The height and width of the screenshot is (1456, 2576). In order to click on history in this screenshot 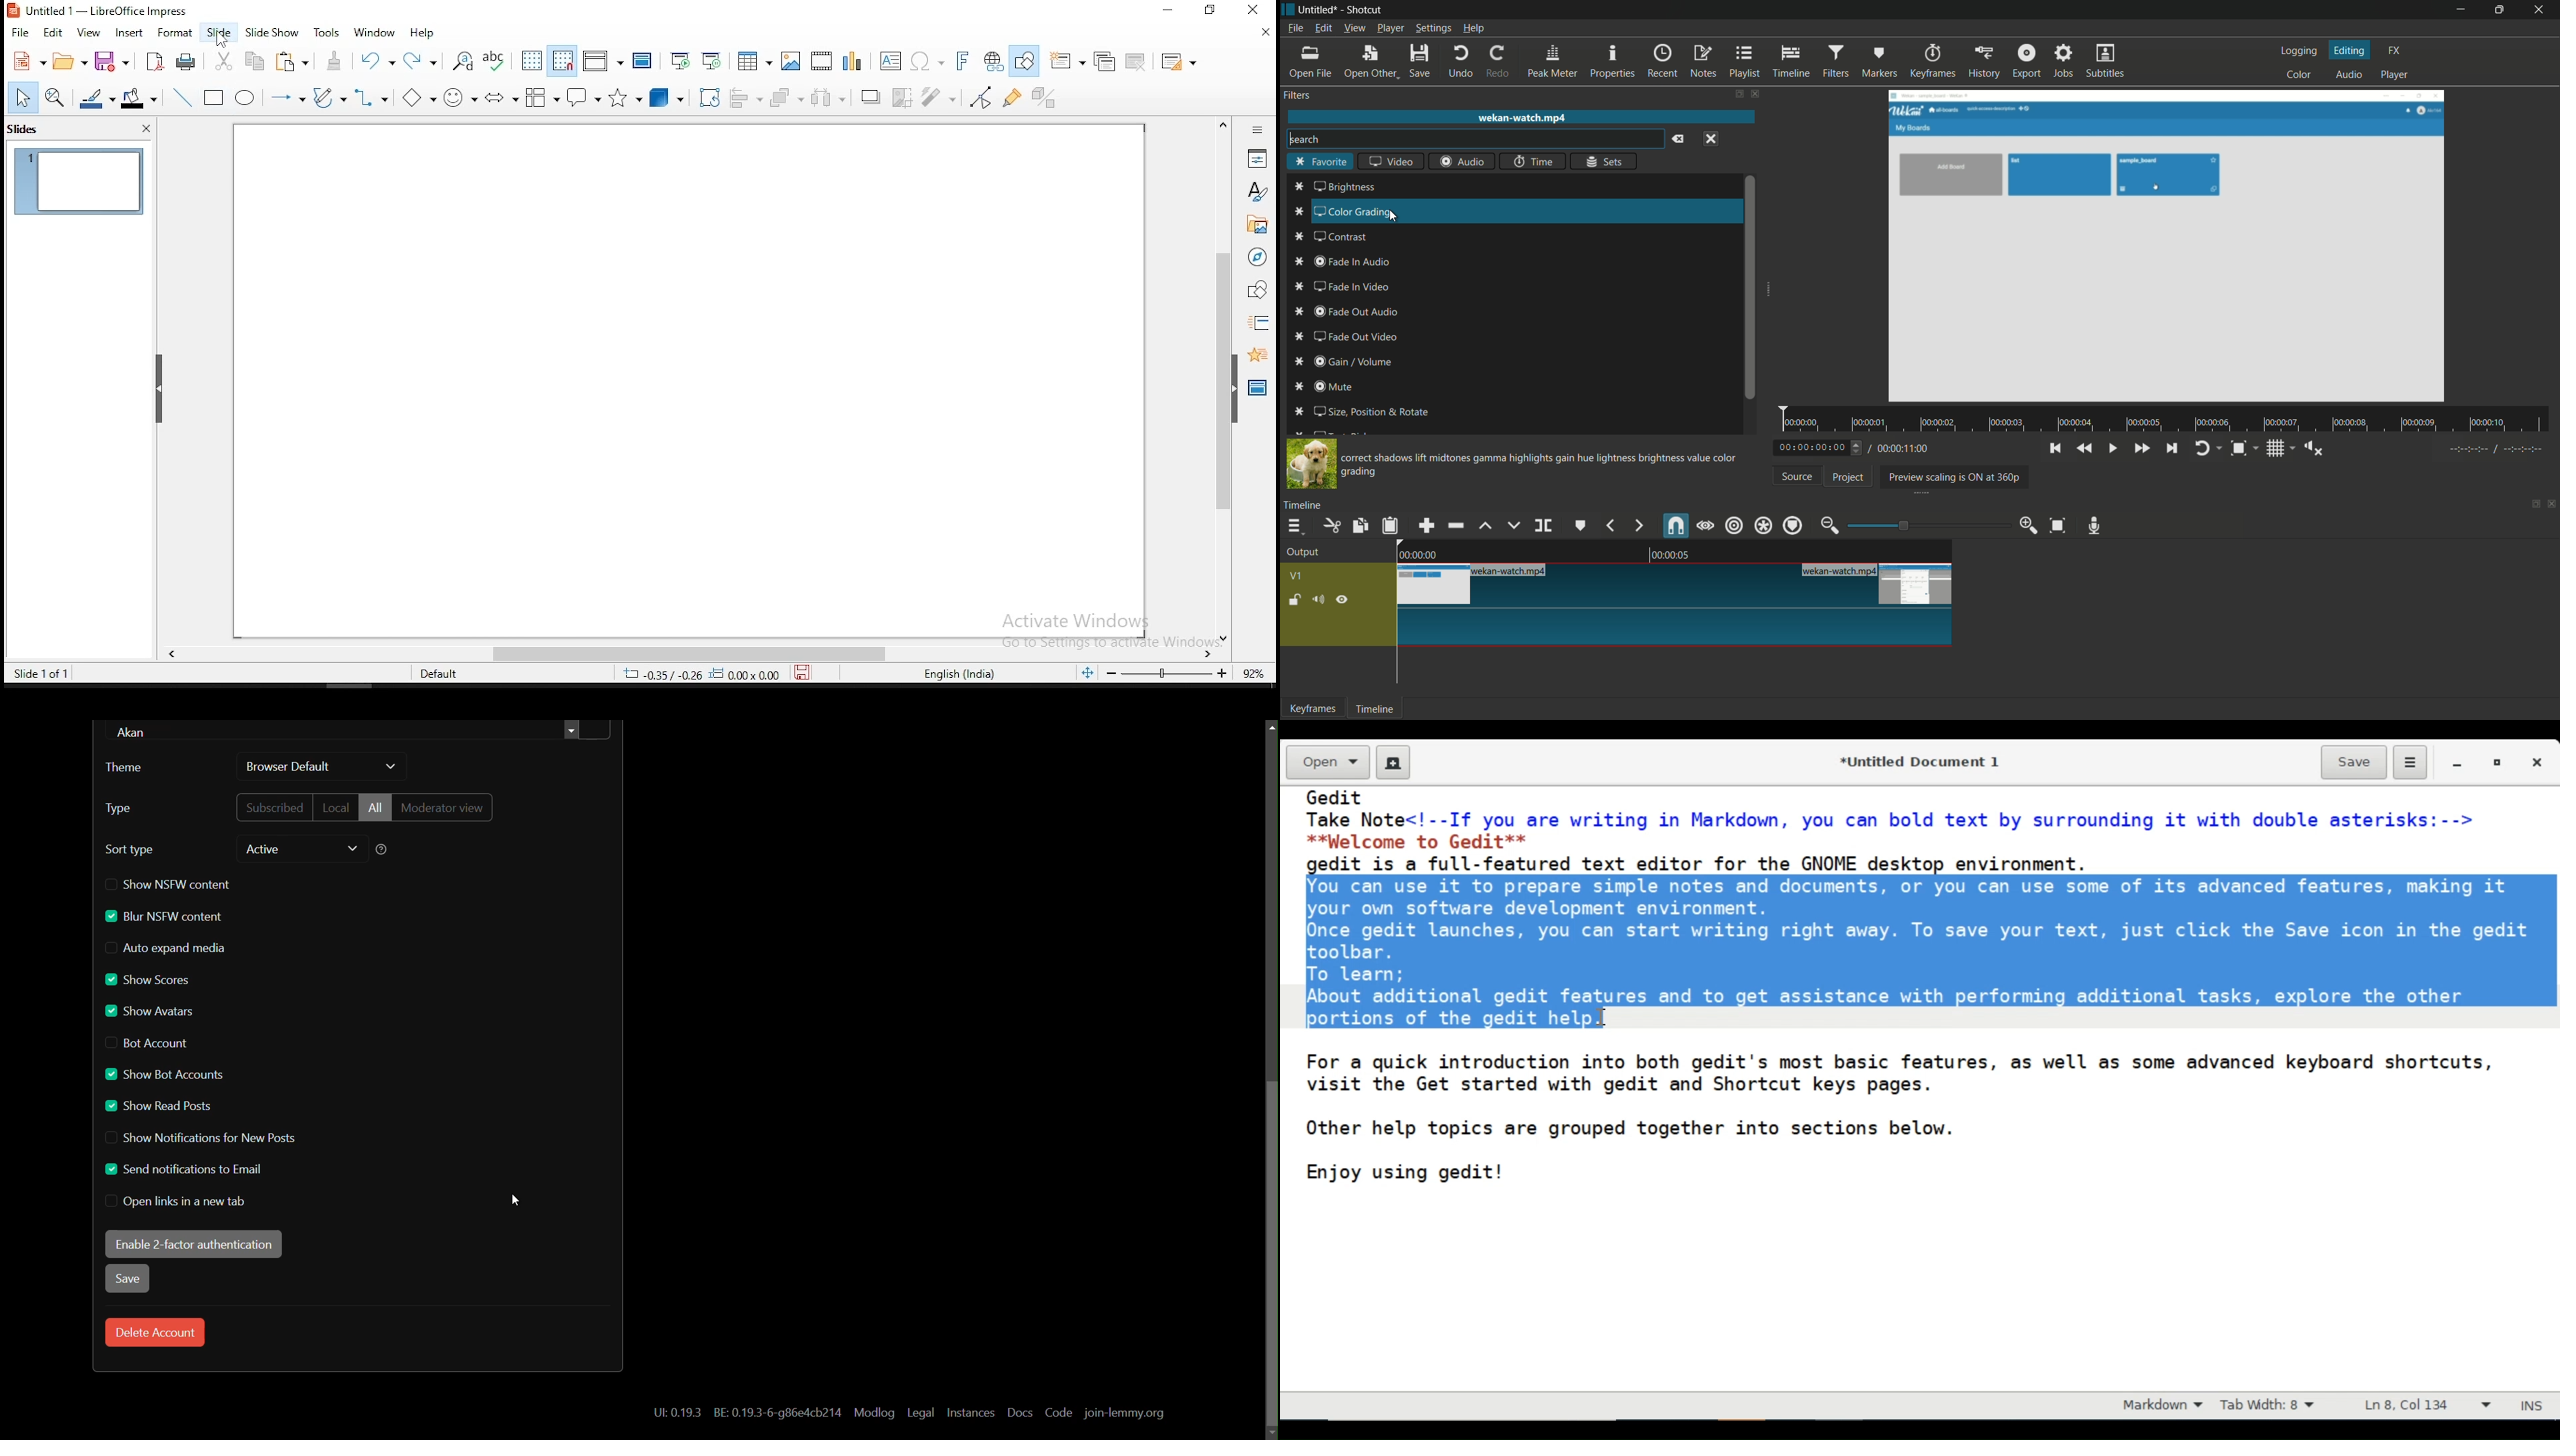, I will do `click(1982, 63)`.